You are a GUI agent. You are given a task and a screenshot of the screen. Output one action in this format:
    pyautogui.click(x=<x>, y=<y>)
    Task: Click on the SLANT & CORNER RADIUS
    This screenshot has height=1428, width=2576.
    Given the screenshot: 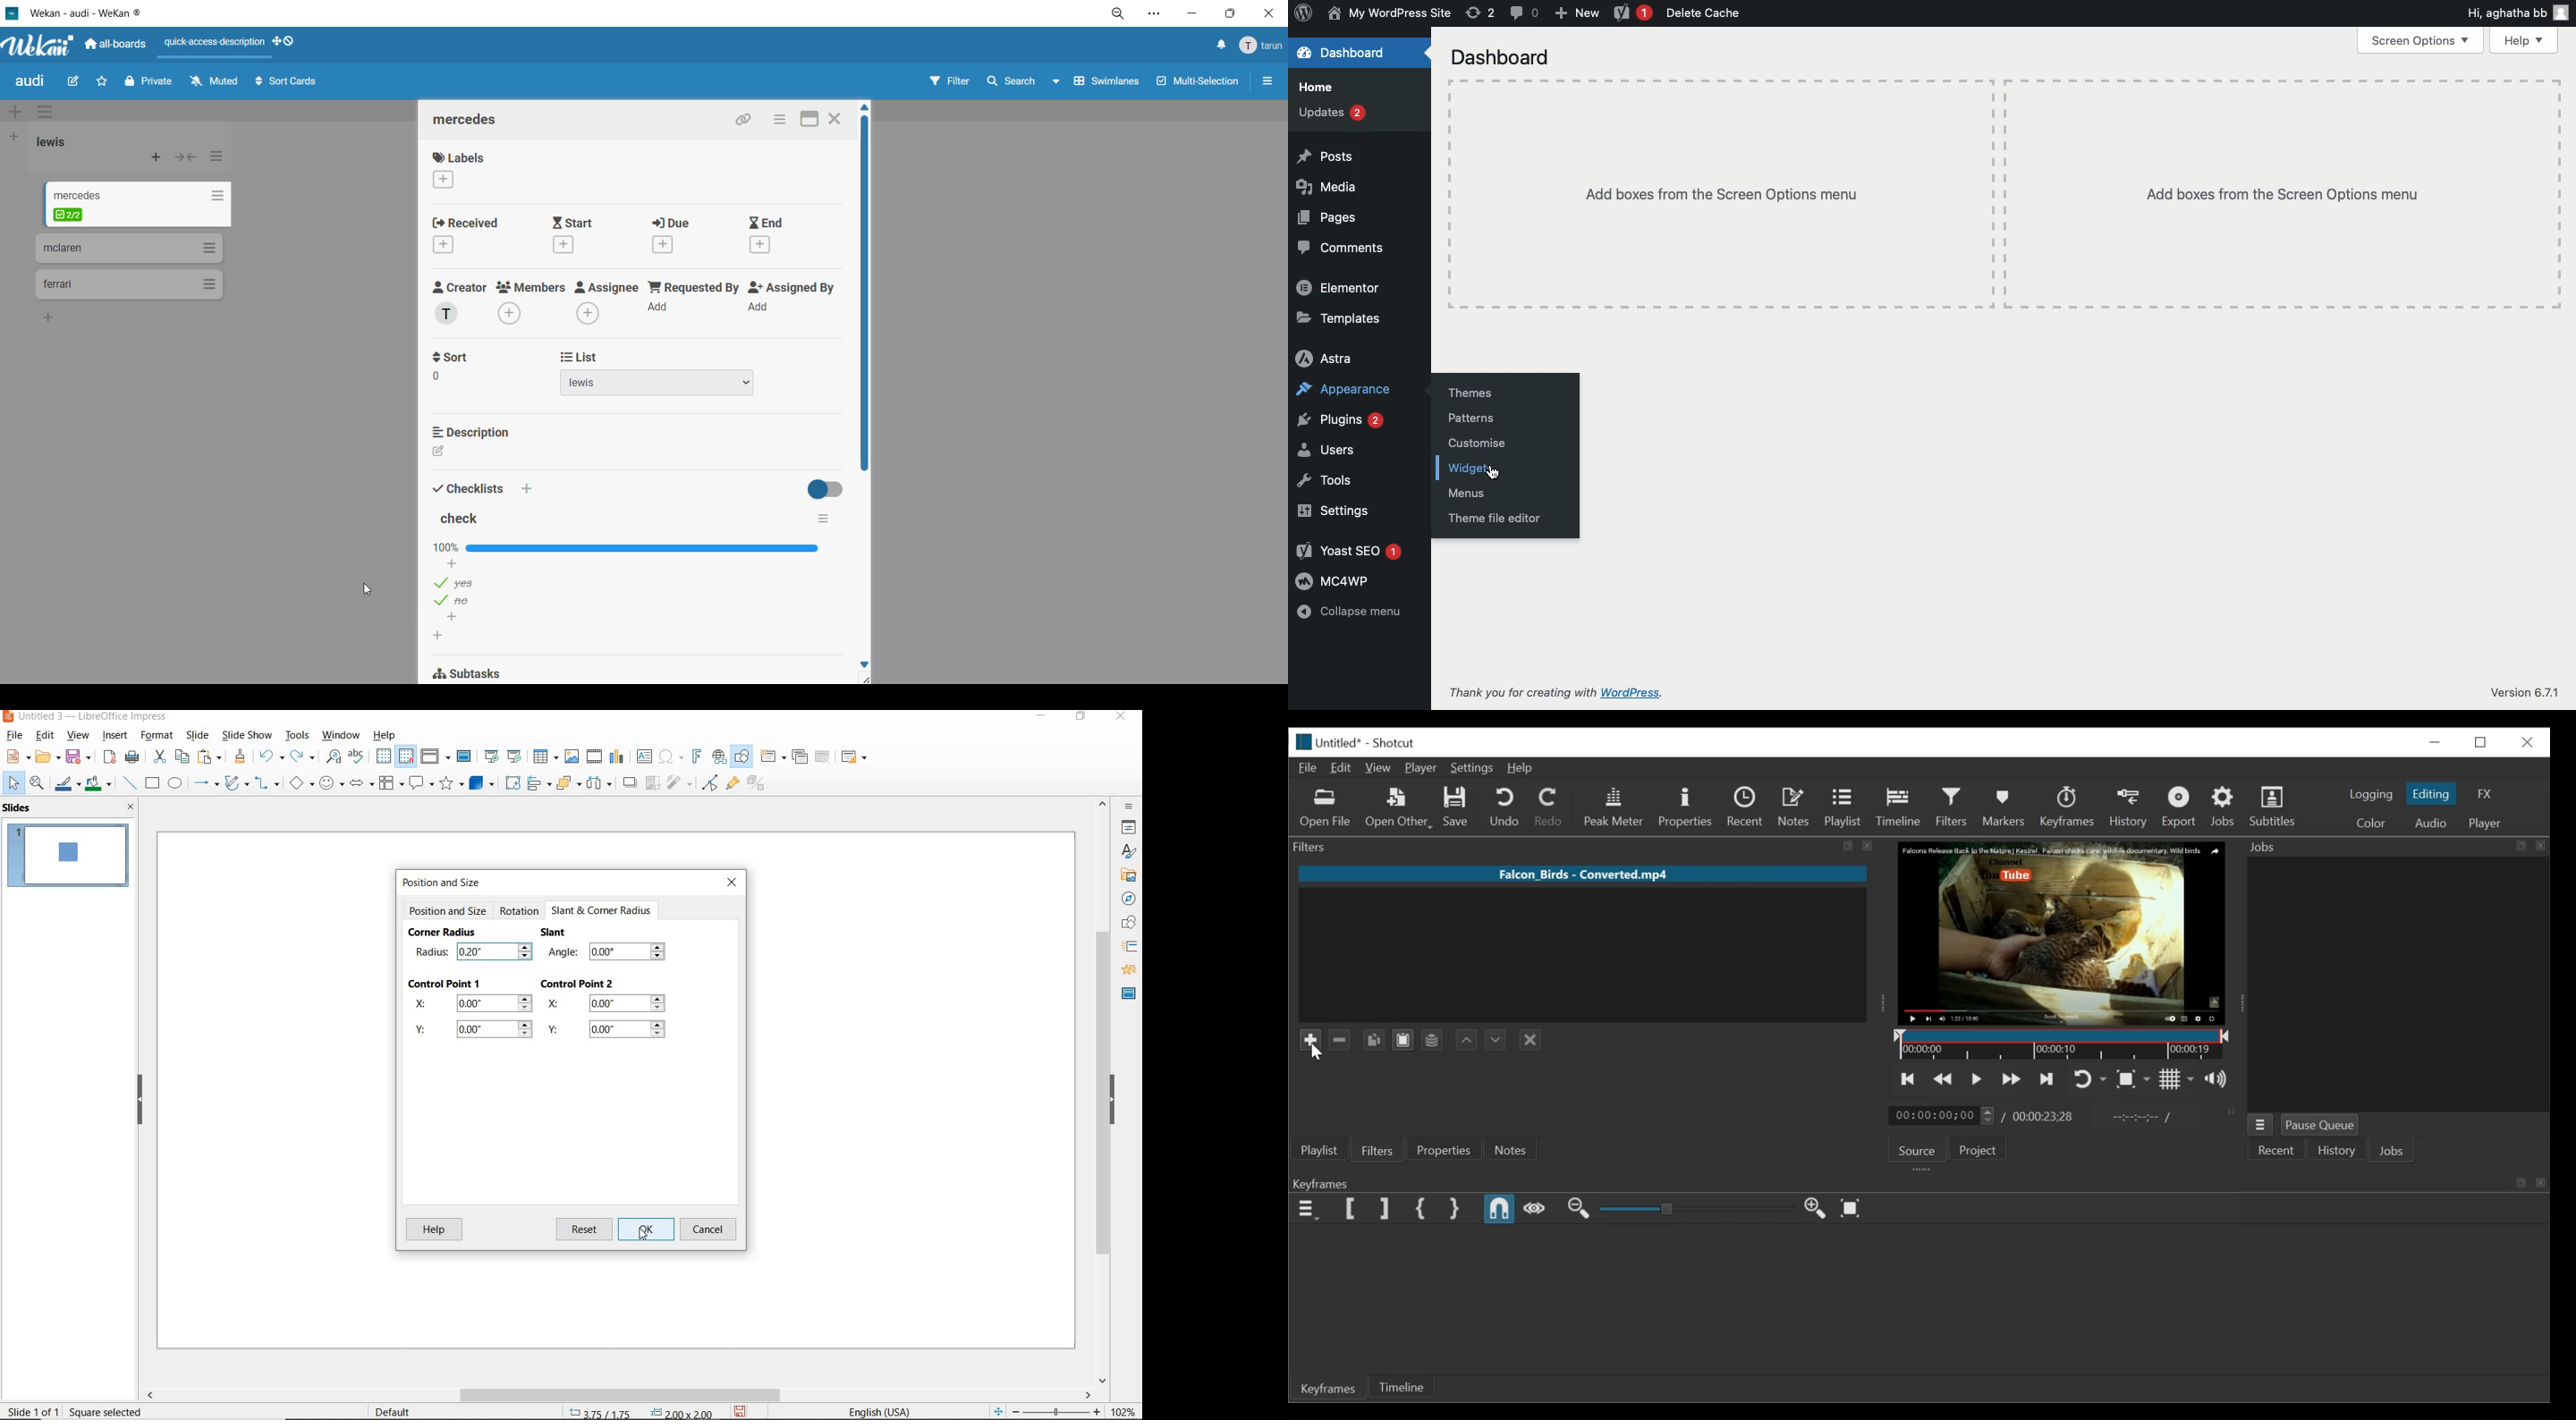 What is the action you would take?
    pyautogui.click(x=601, y=911)
    